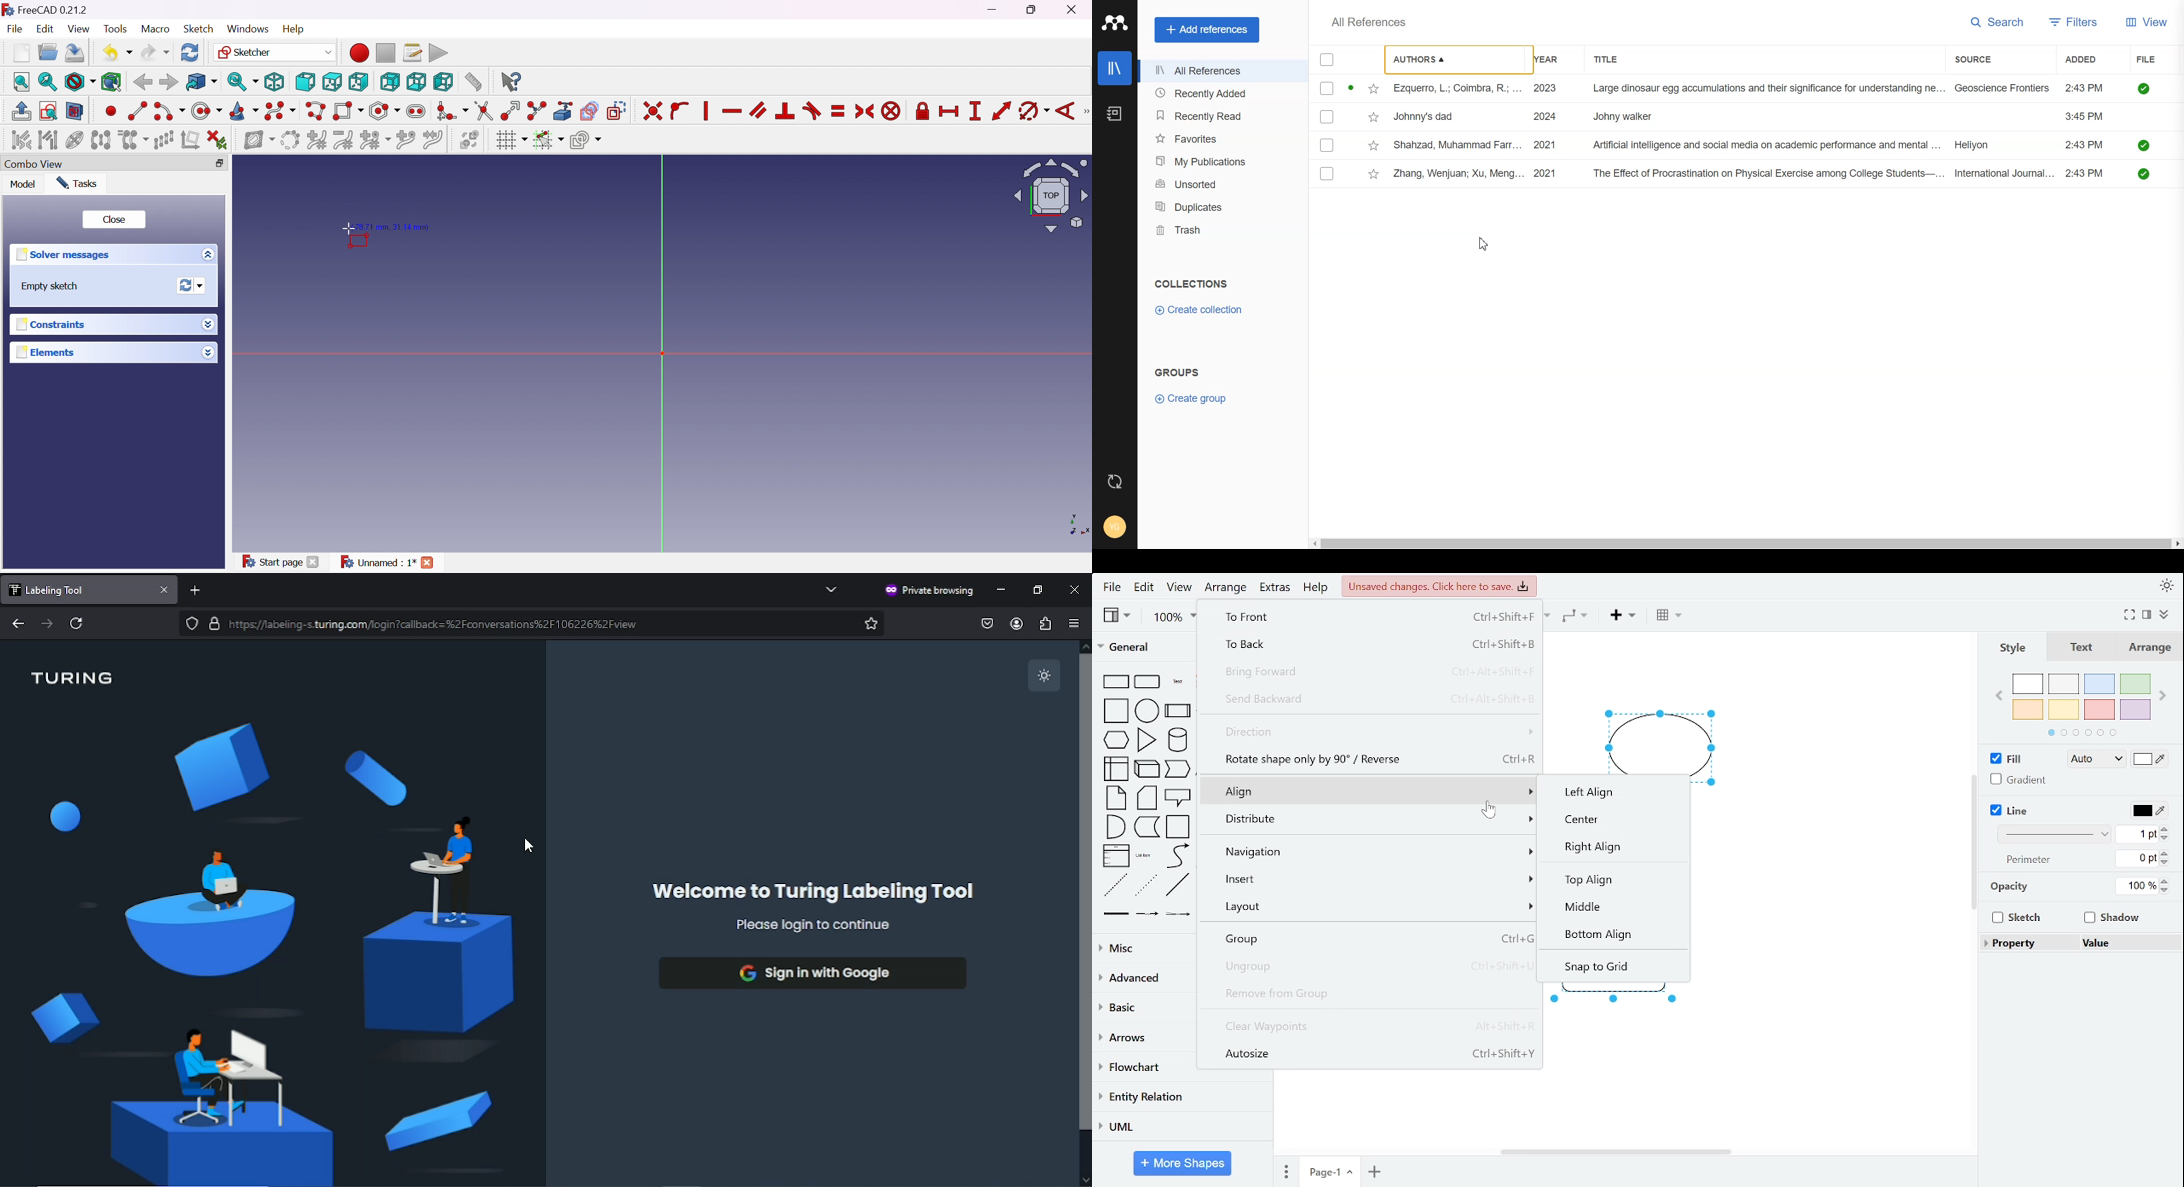 This screenshot has width=2184, height=1204. I want to click on Cursor, so click(1489, 808).